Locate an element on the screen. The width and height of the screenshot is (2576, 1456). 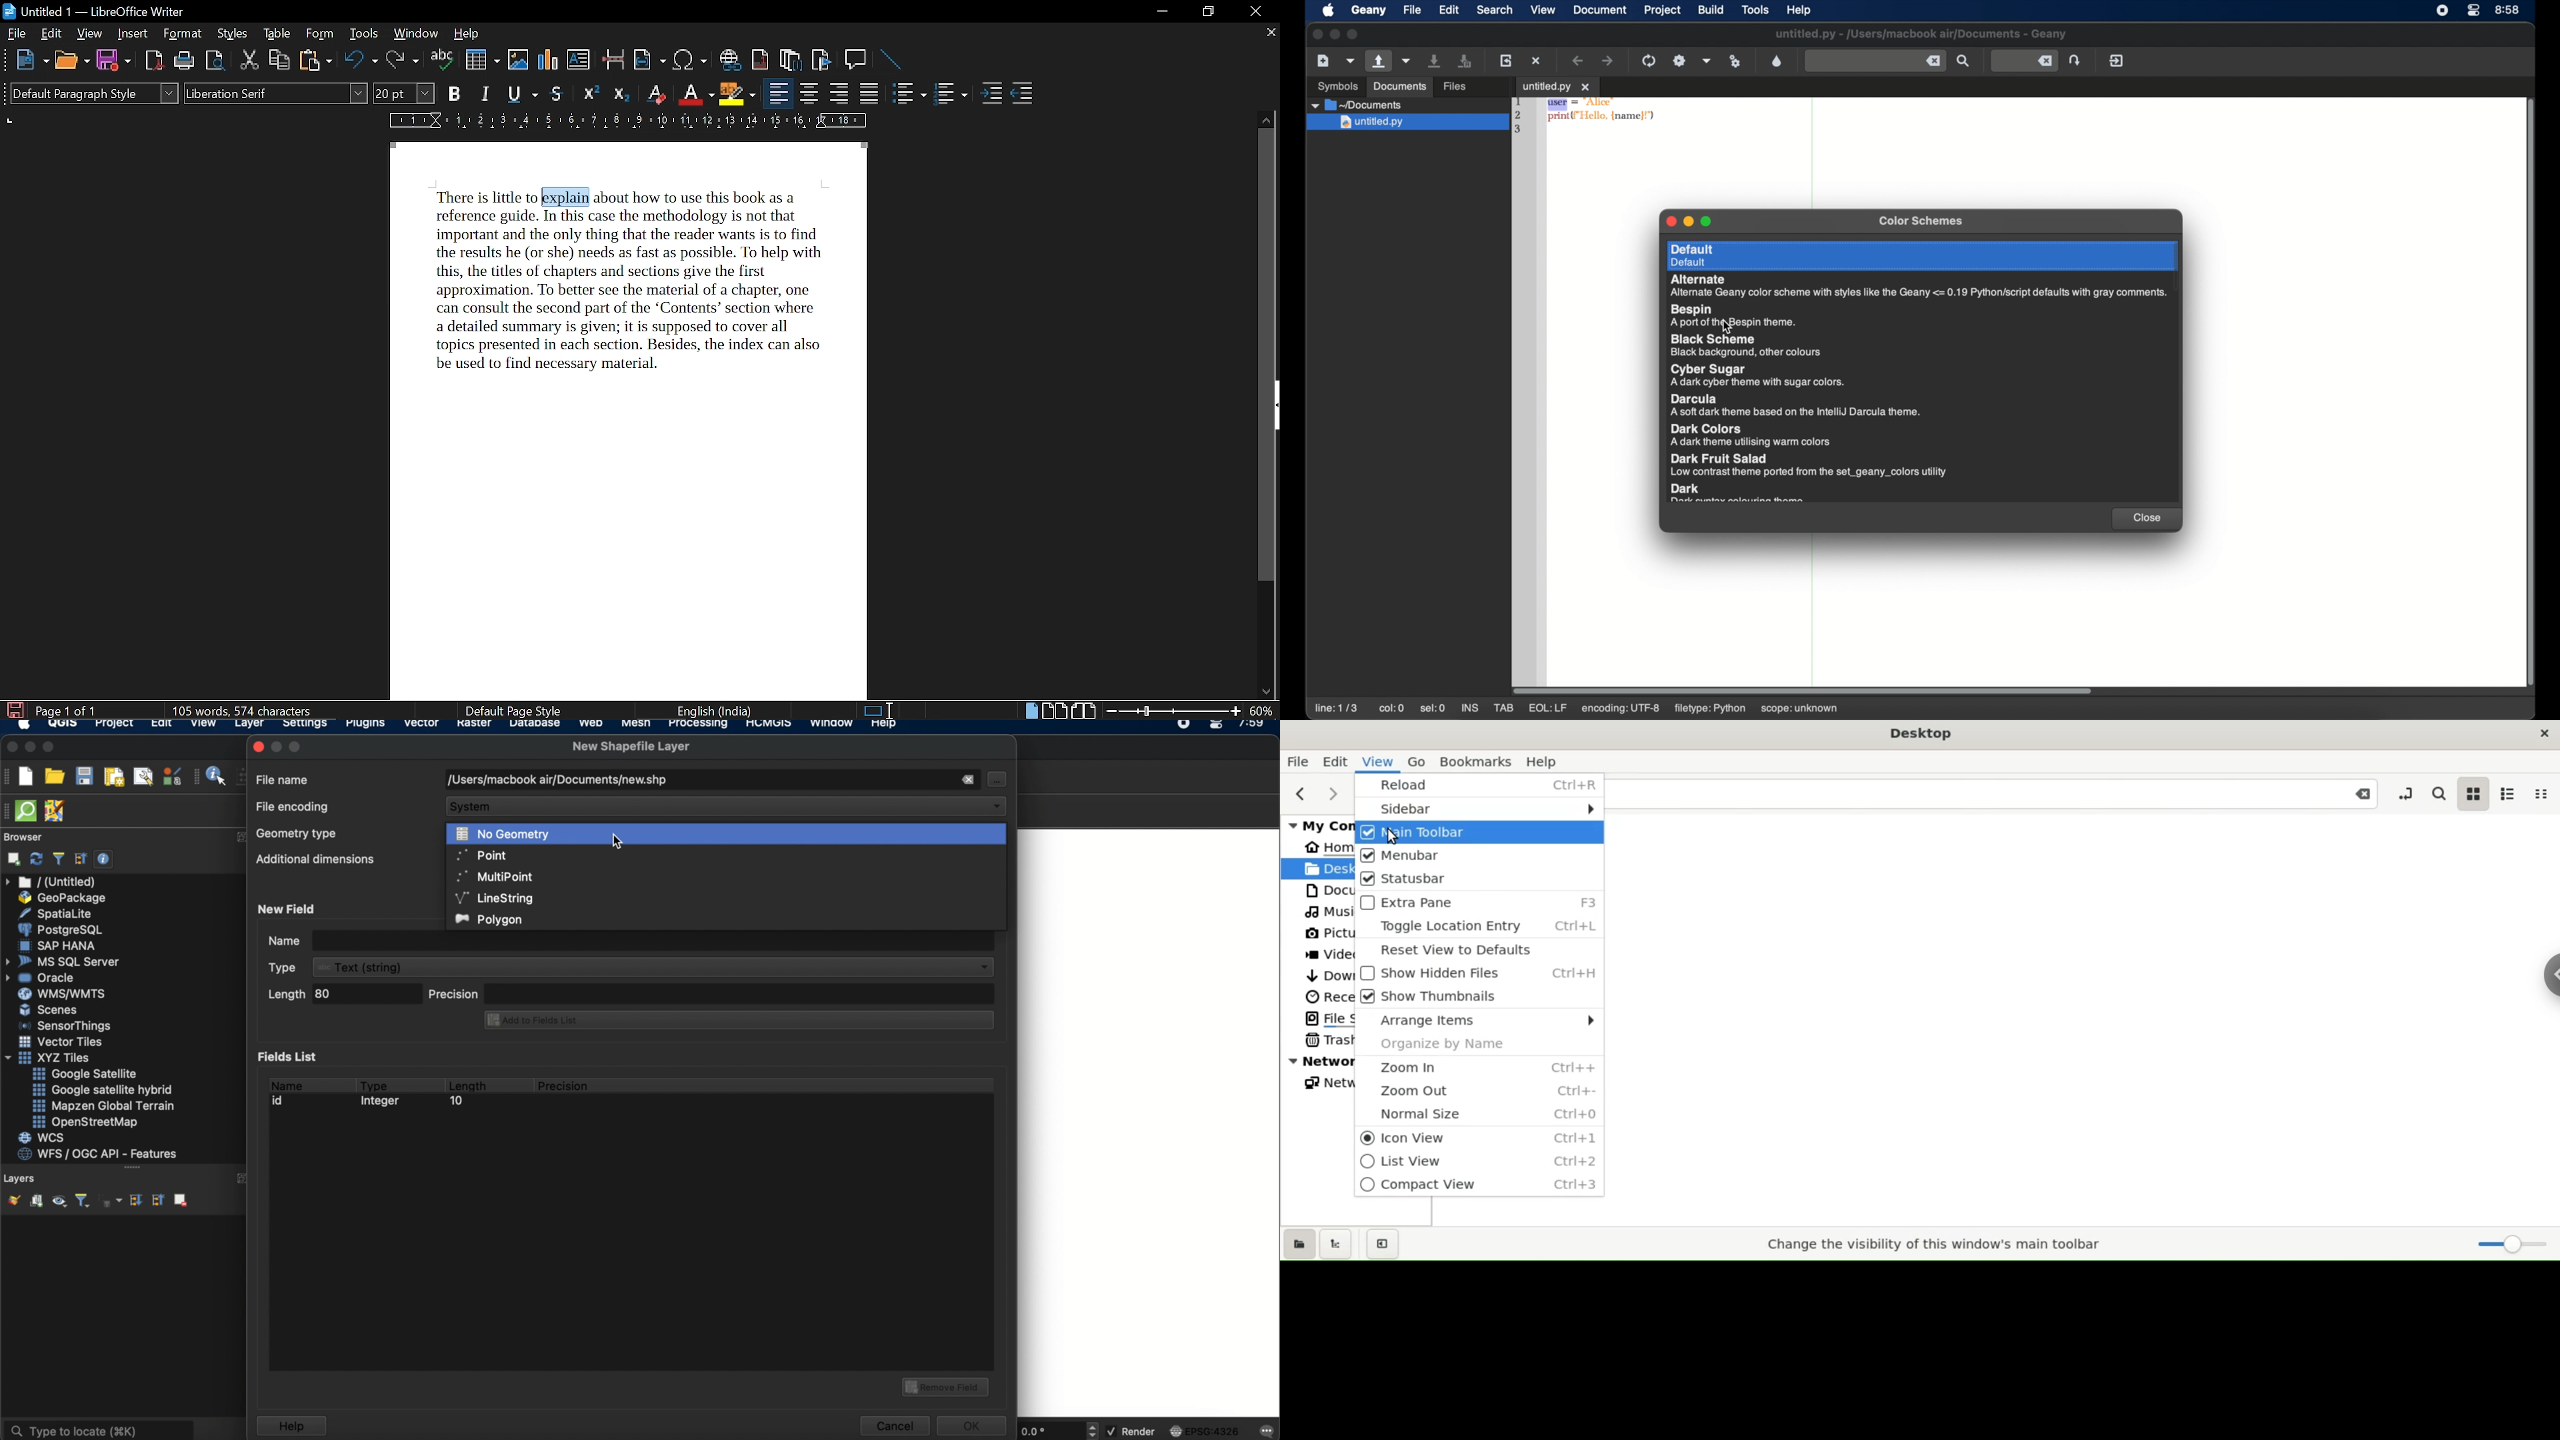
page 1 of 1 is located at coordinates (67, 711).